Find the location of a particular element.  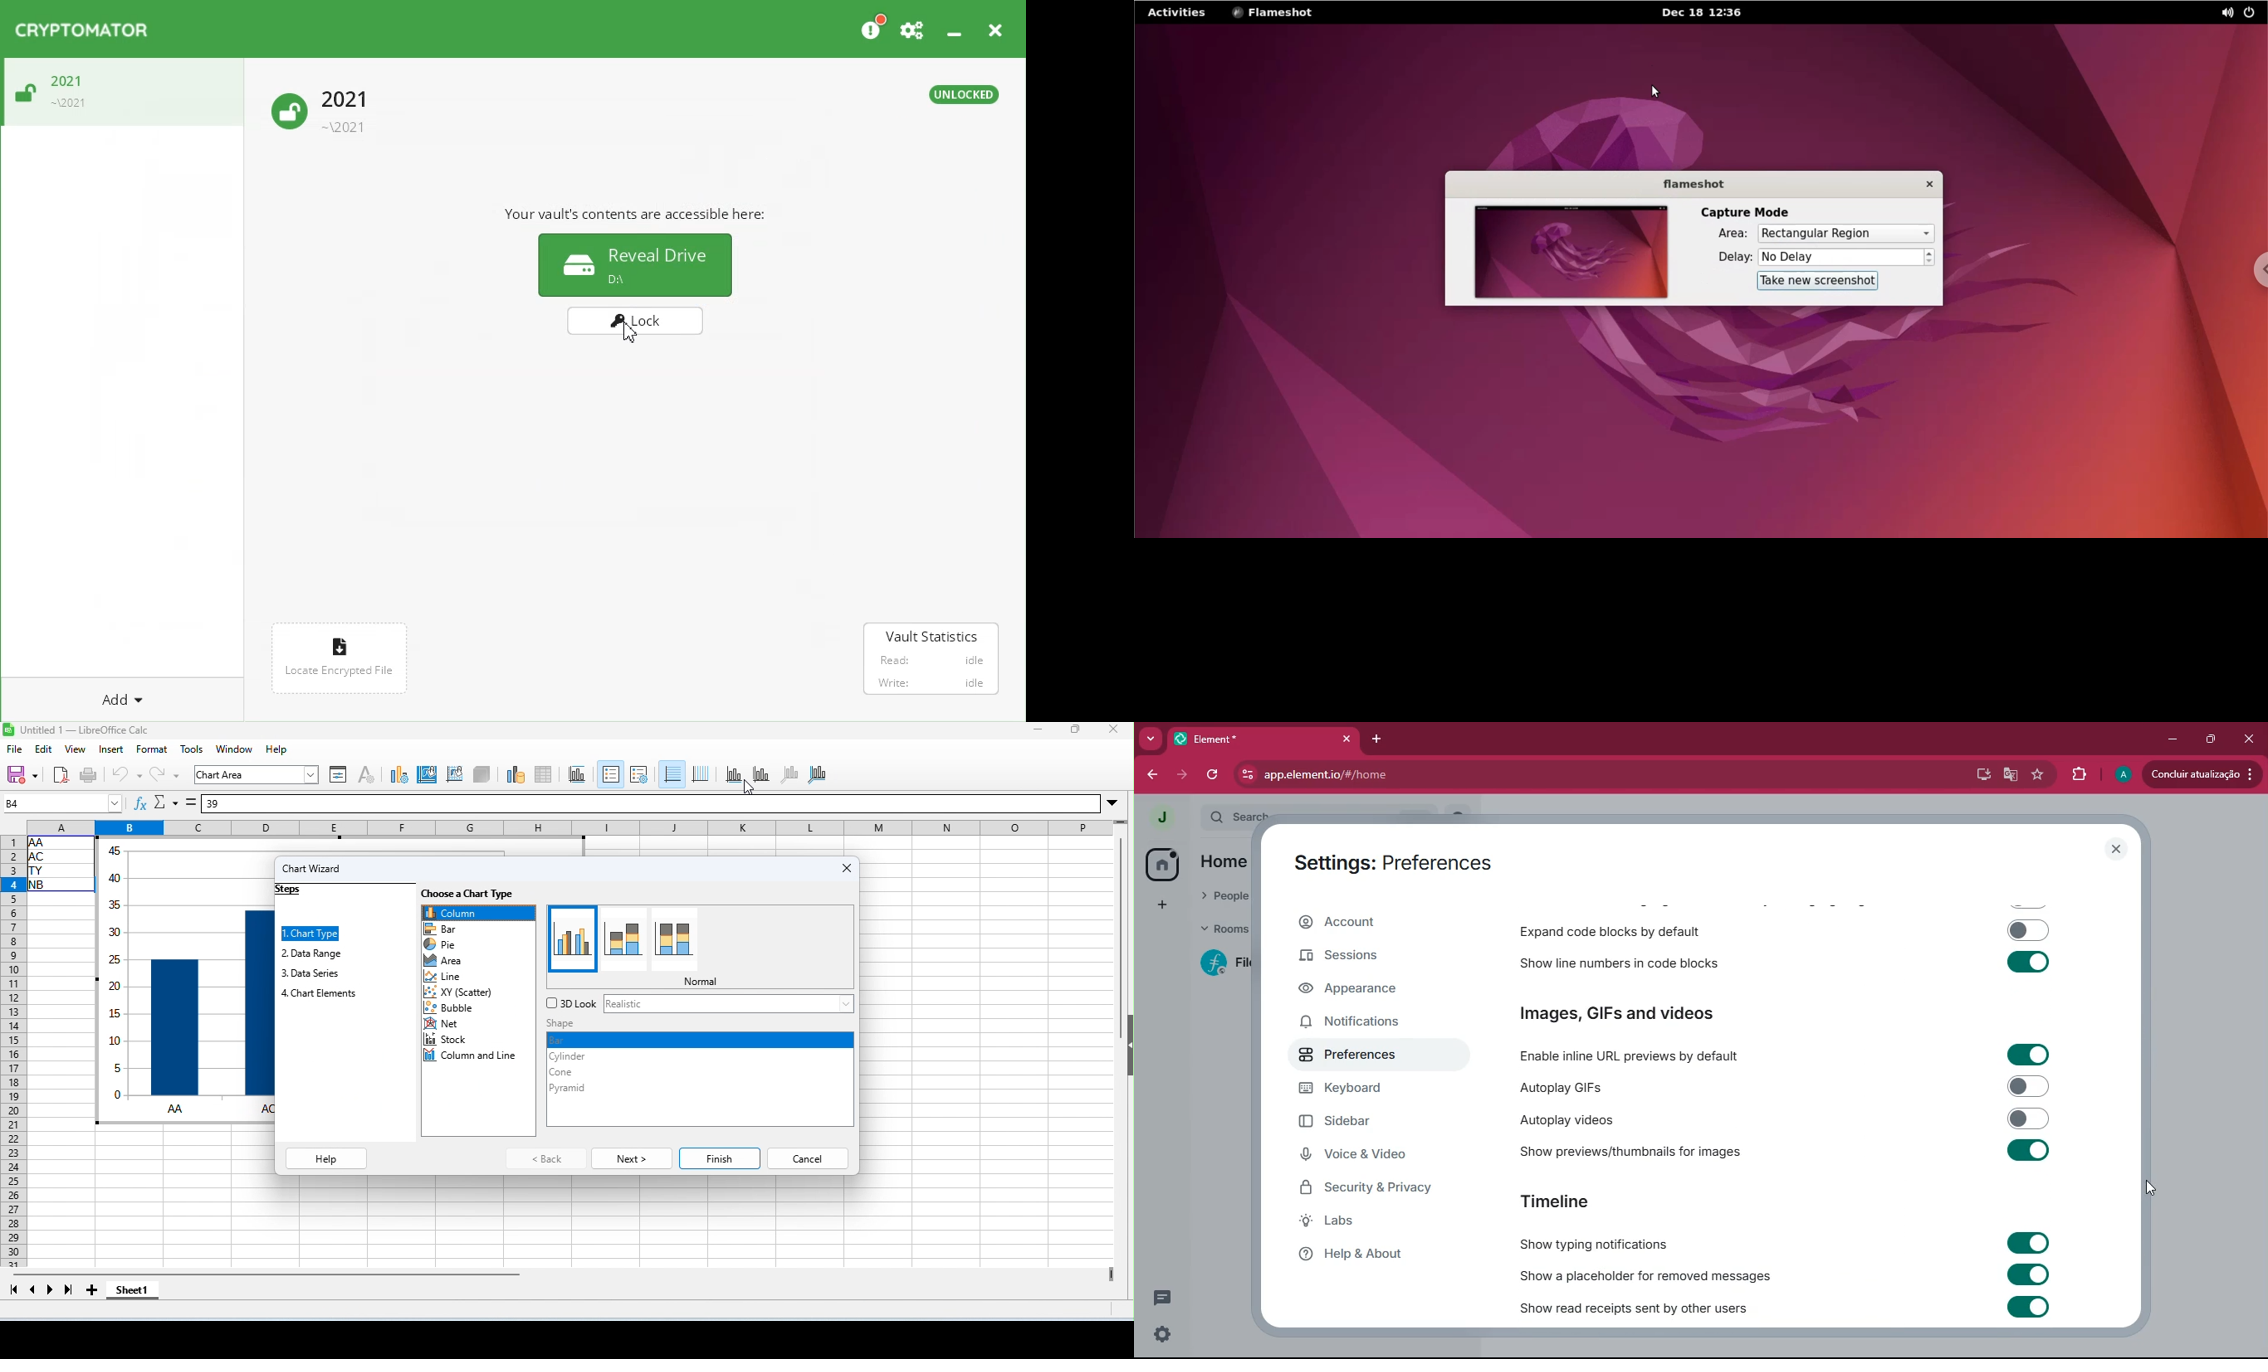

toggle on/off is located at coordinates (2030, 1119).